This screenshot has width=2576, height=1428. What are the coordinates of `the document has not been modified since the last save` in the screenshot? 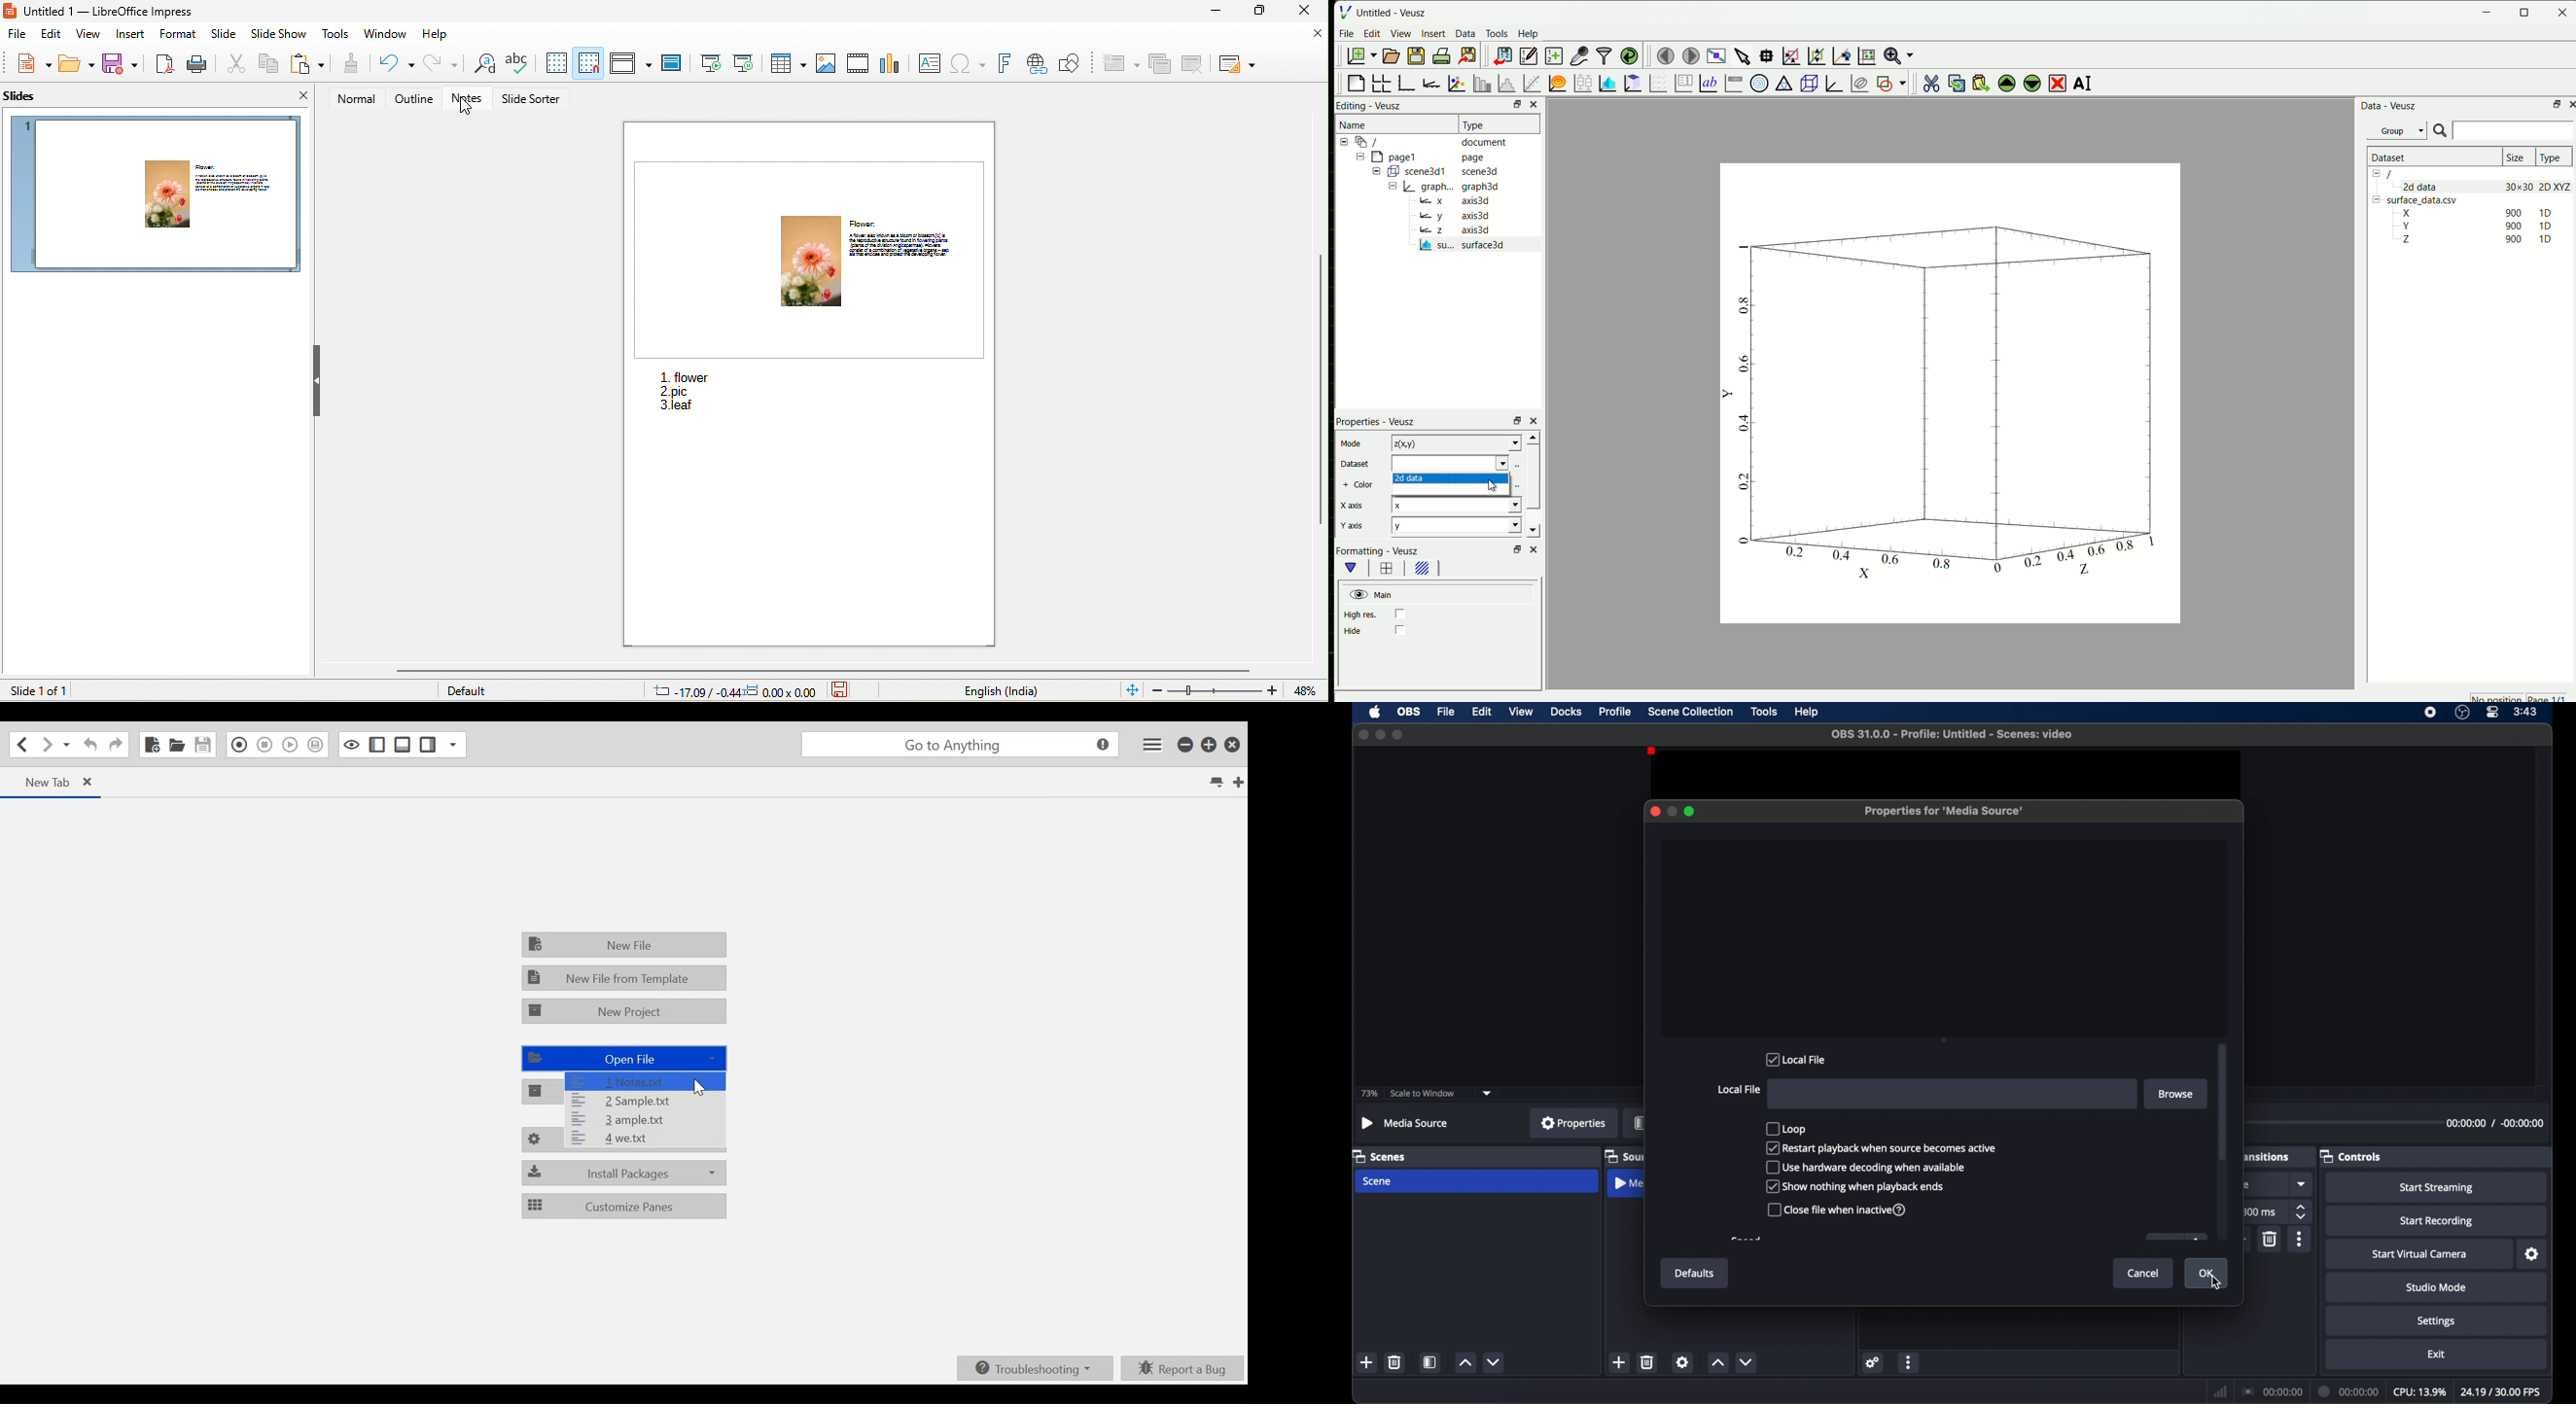 It's located at (844, 690).